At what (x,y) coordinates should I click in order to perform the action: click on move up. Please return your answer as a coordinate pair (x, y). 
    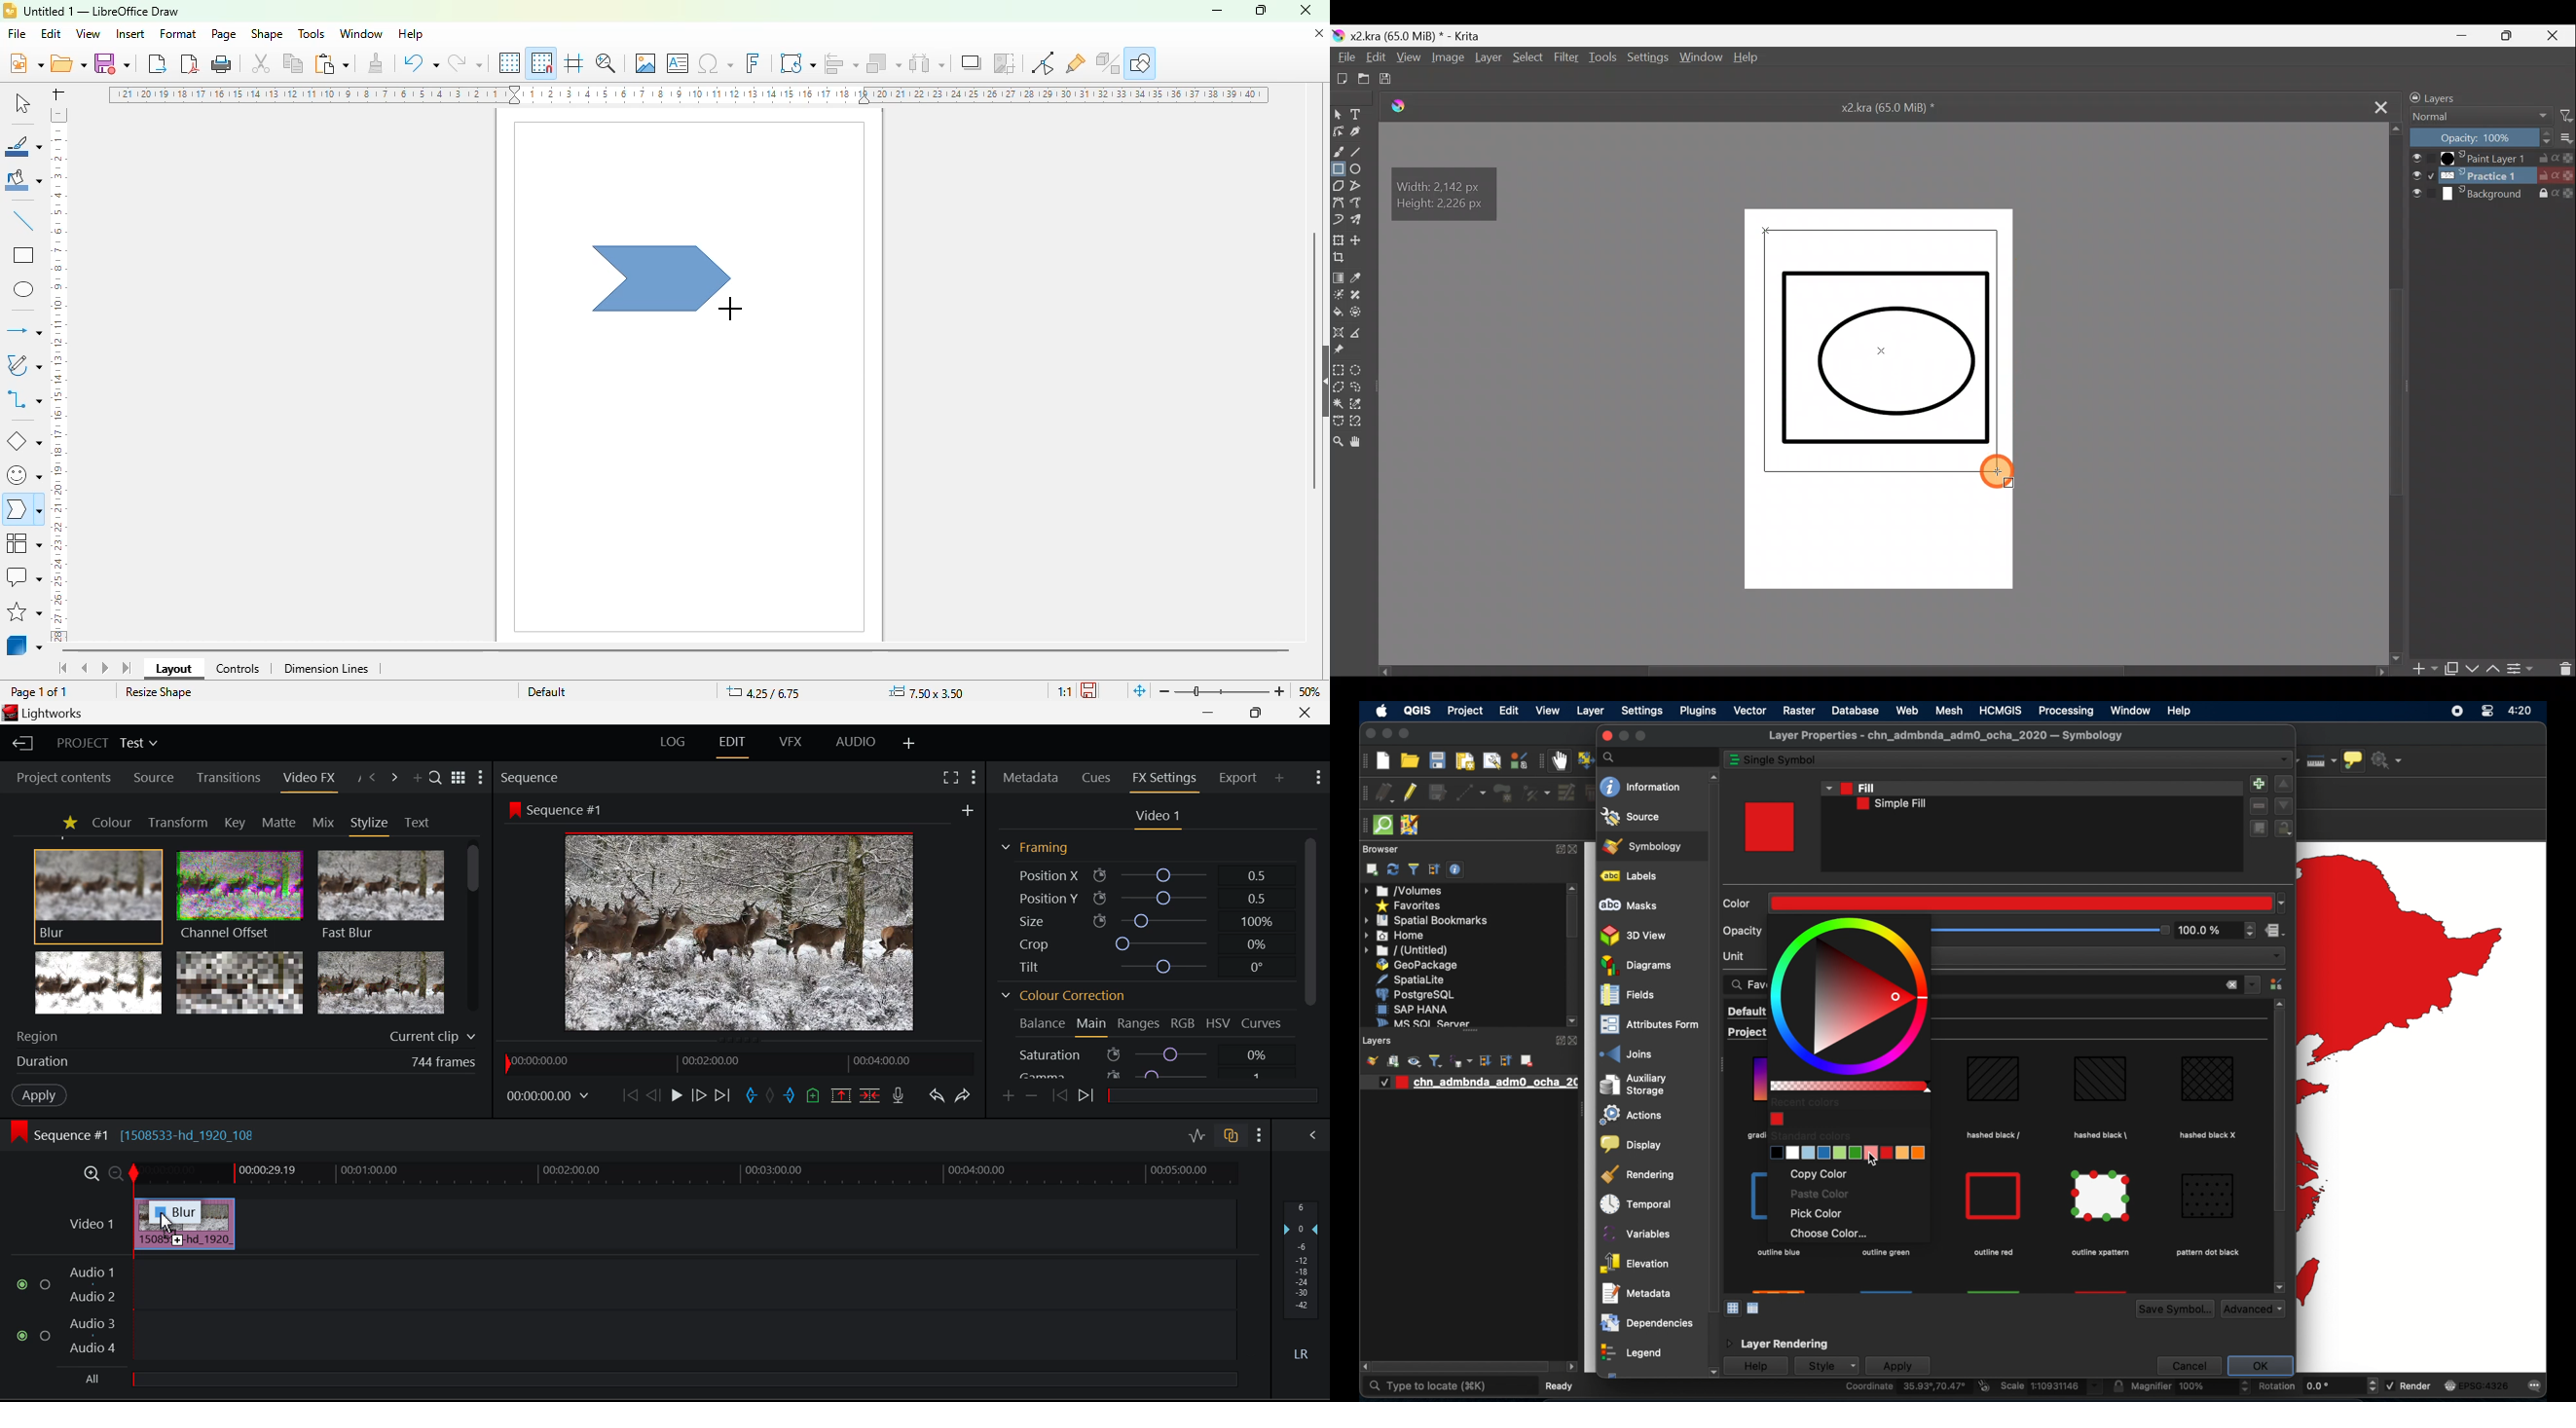
    Looking at the image, I should click on (2284, 785).